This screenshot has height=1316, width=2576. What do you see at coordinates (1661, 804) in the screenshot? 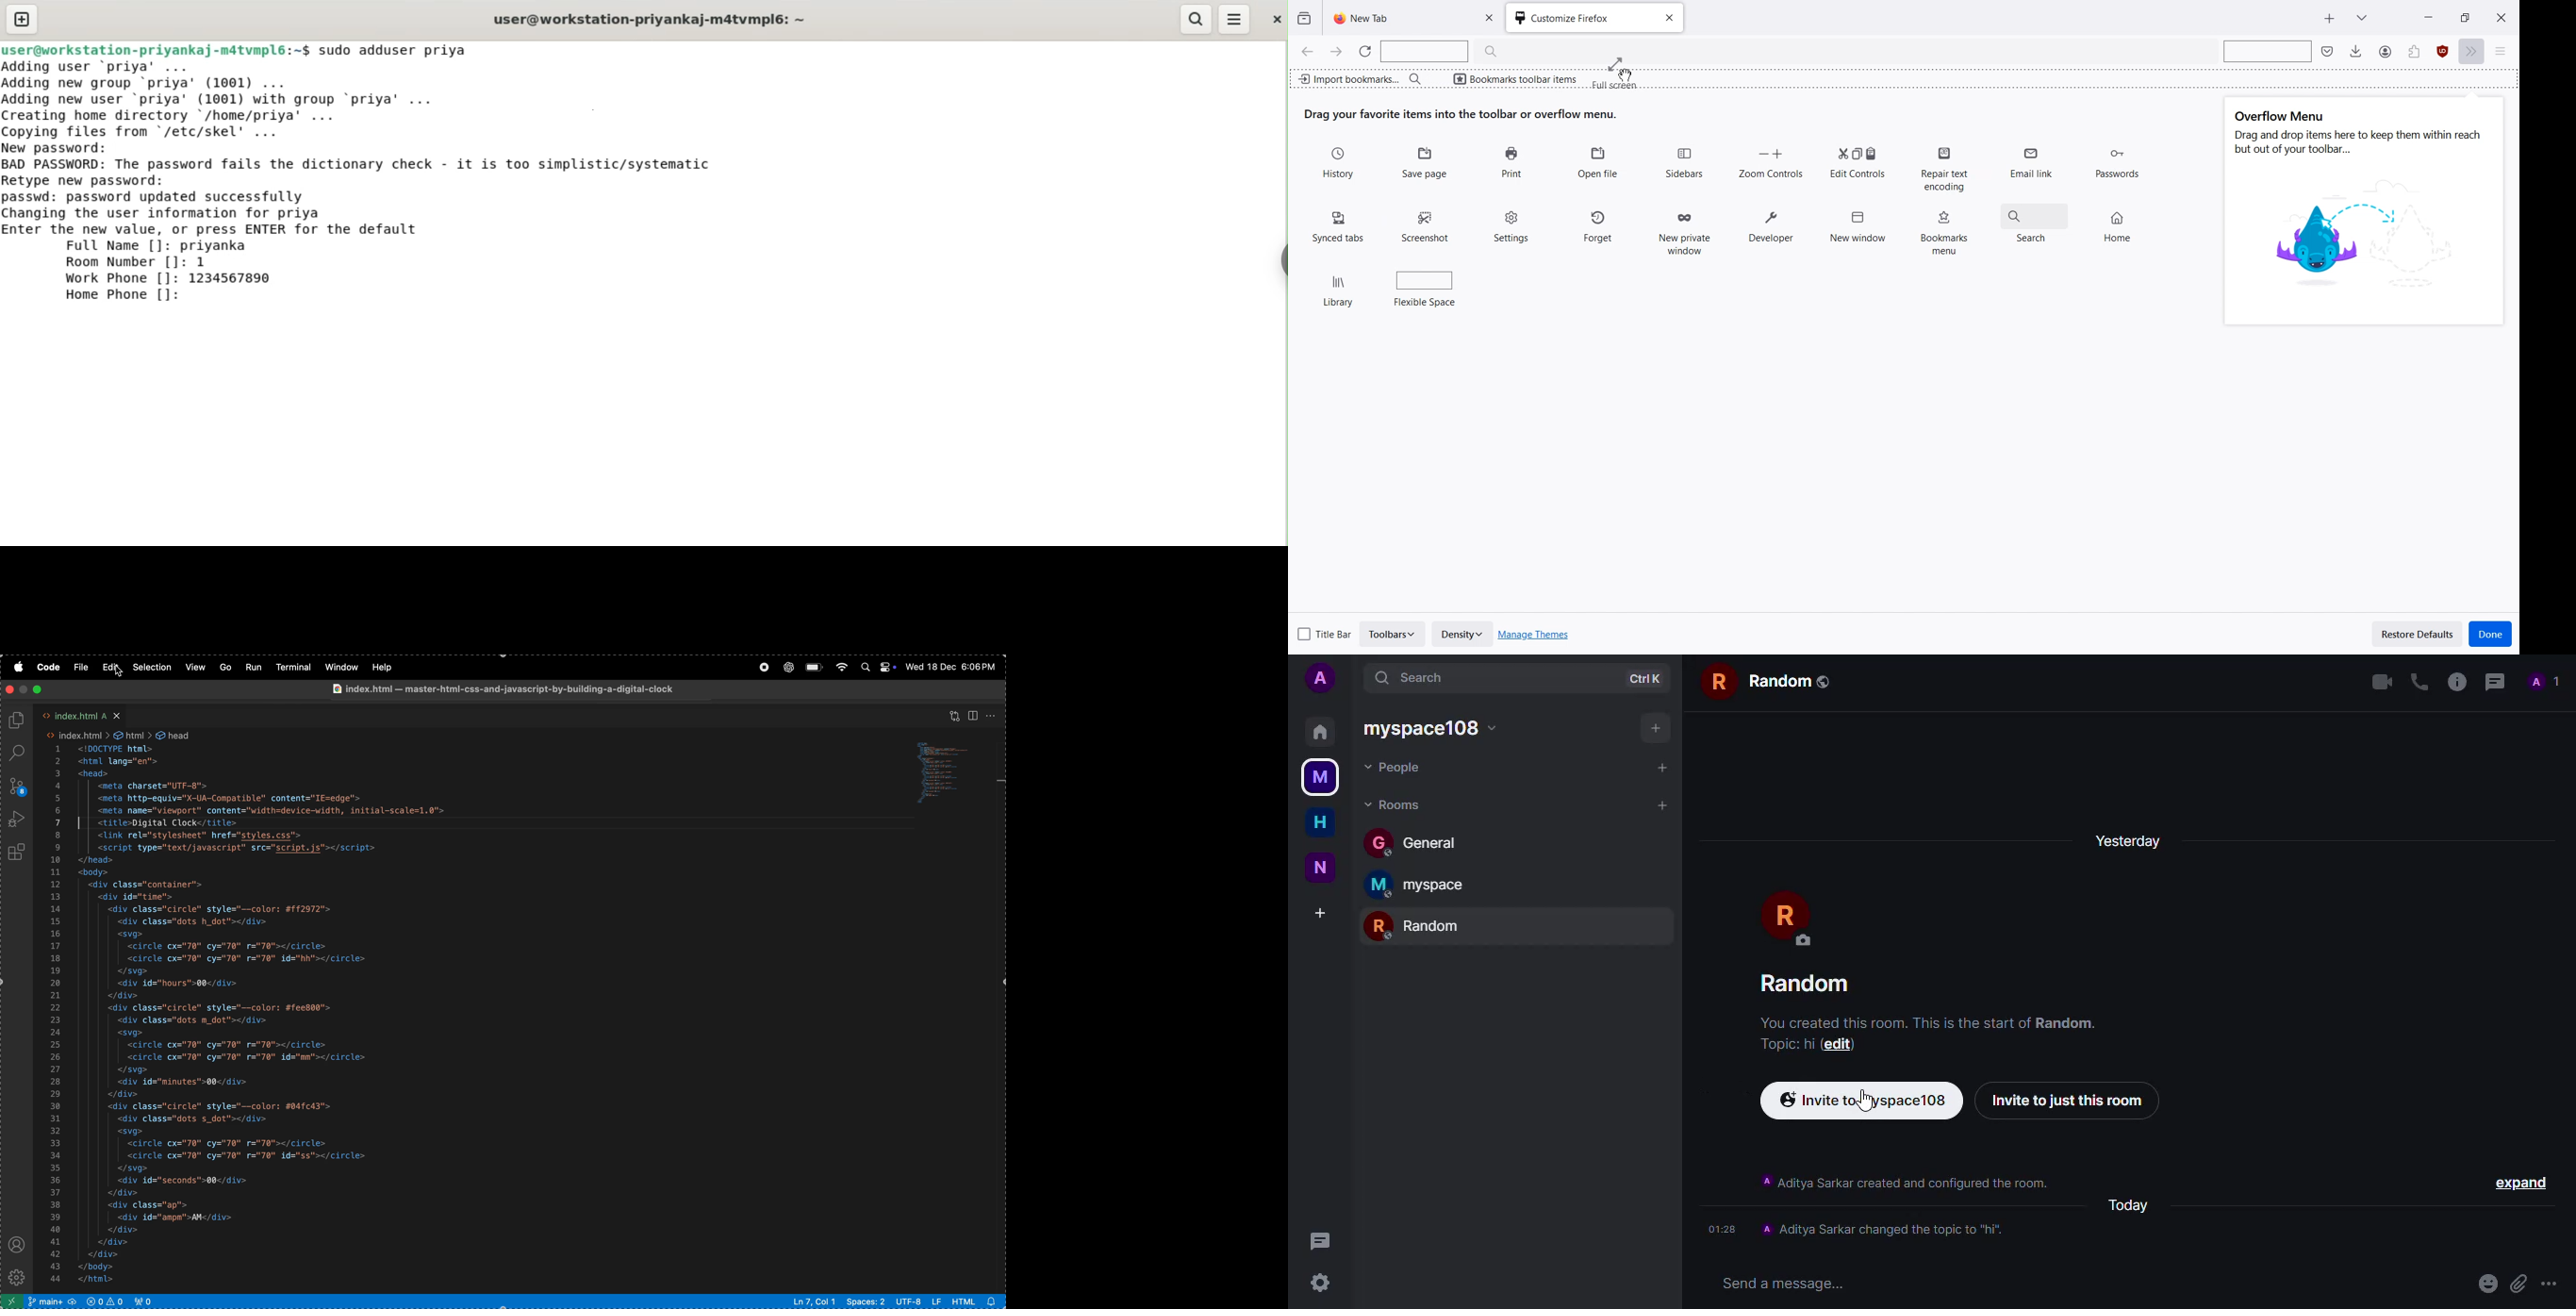
I see `add` at bounding box center [1661, 804].